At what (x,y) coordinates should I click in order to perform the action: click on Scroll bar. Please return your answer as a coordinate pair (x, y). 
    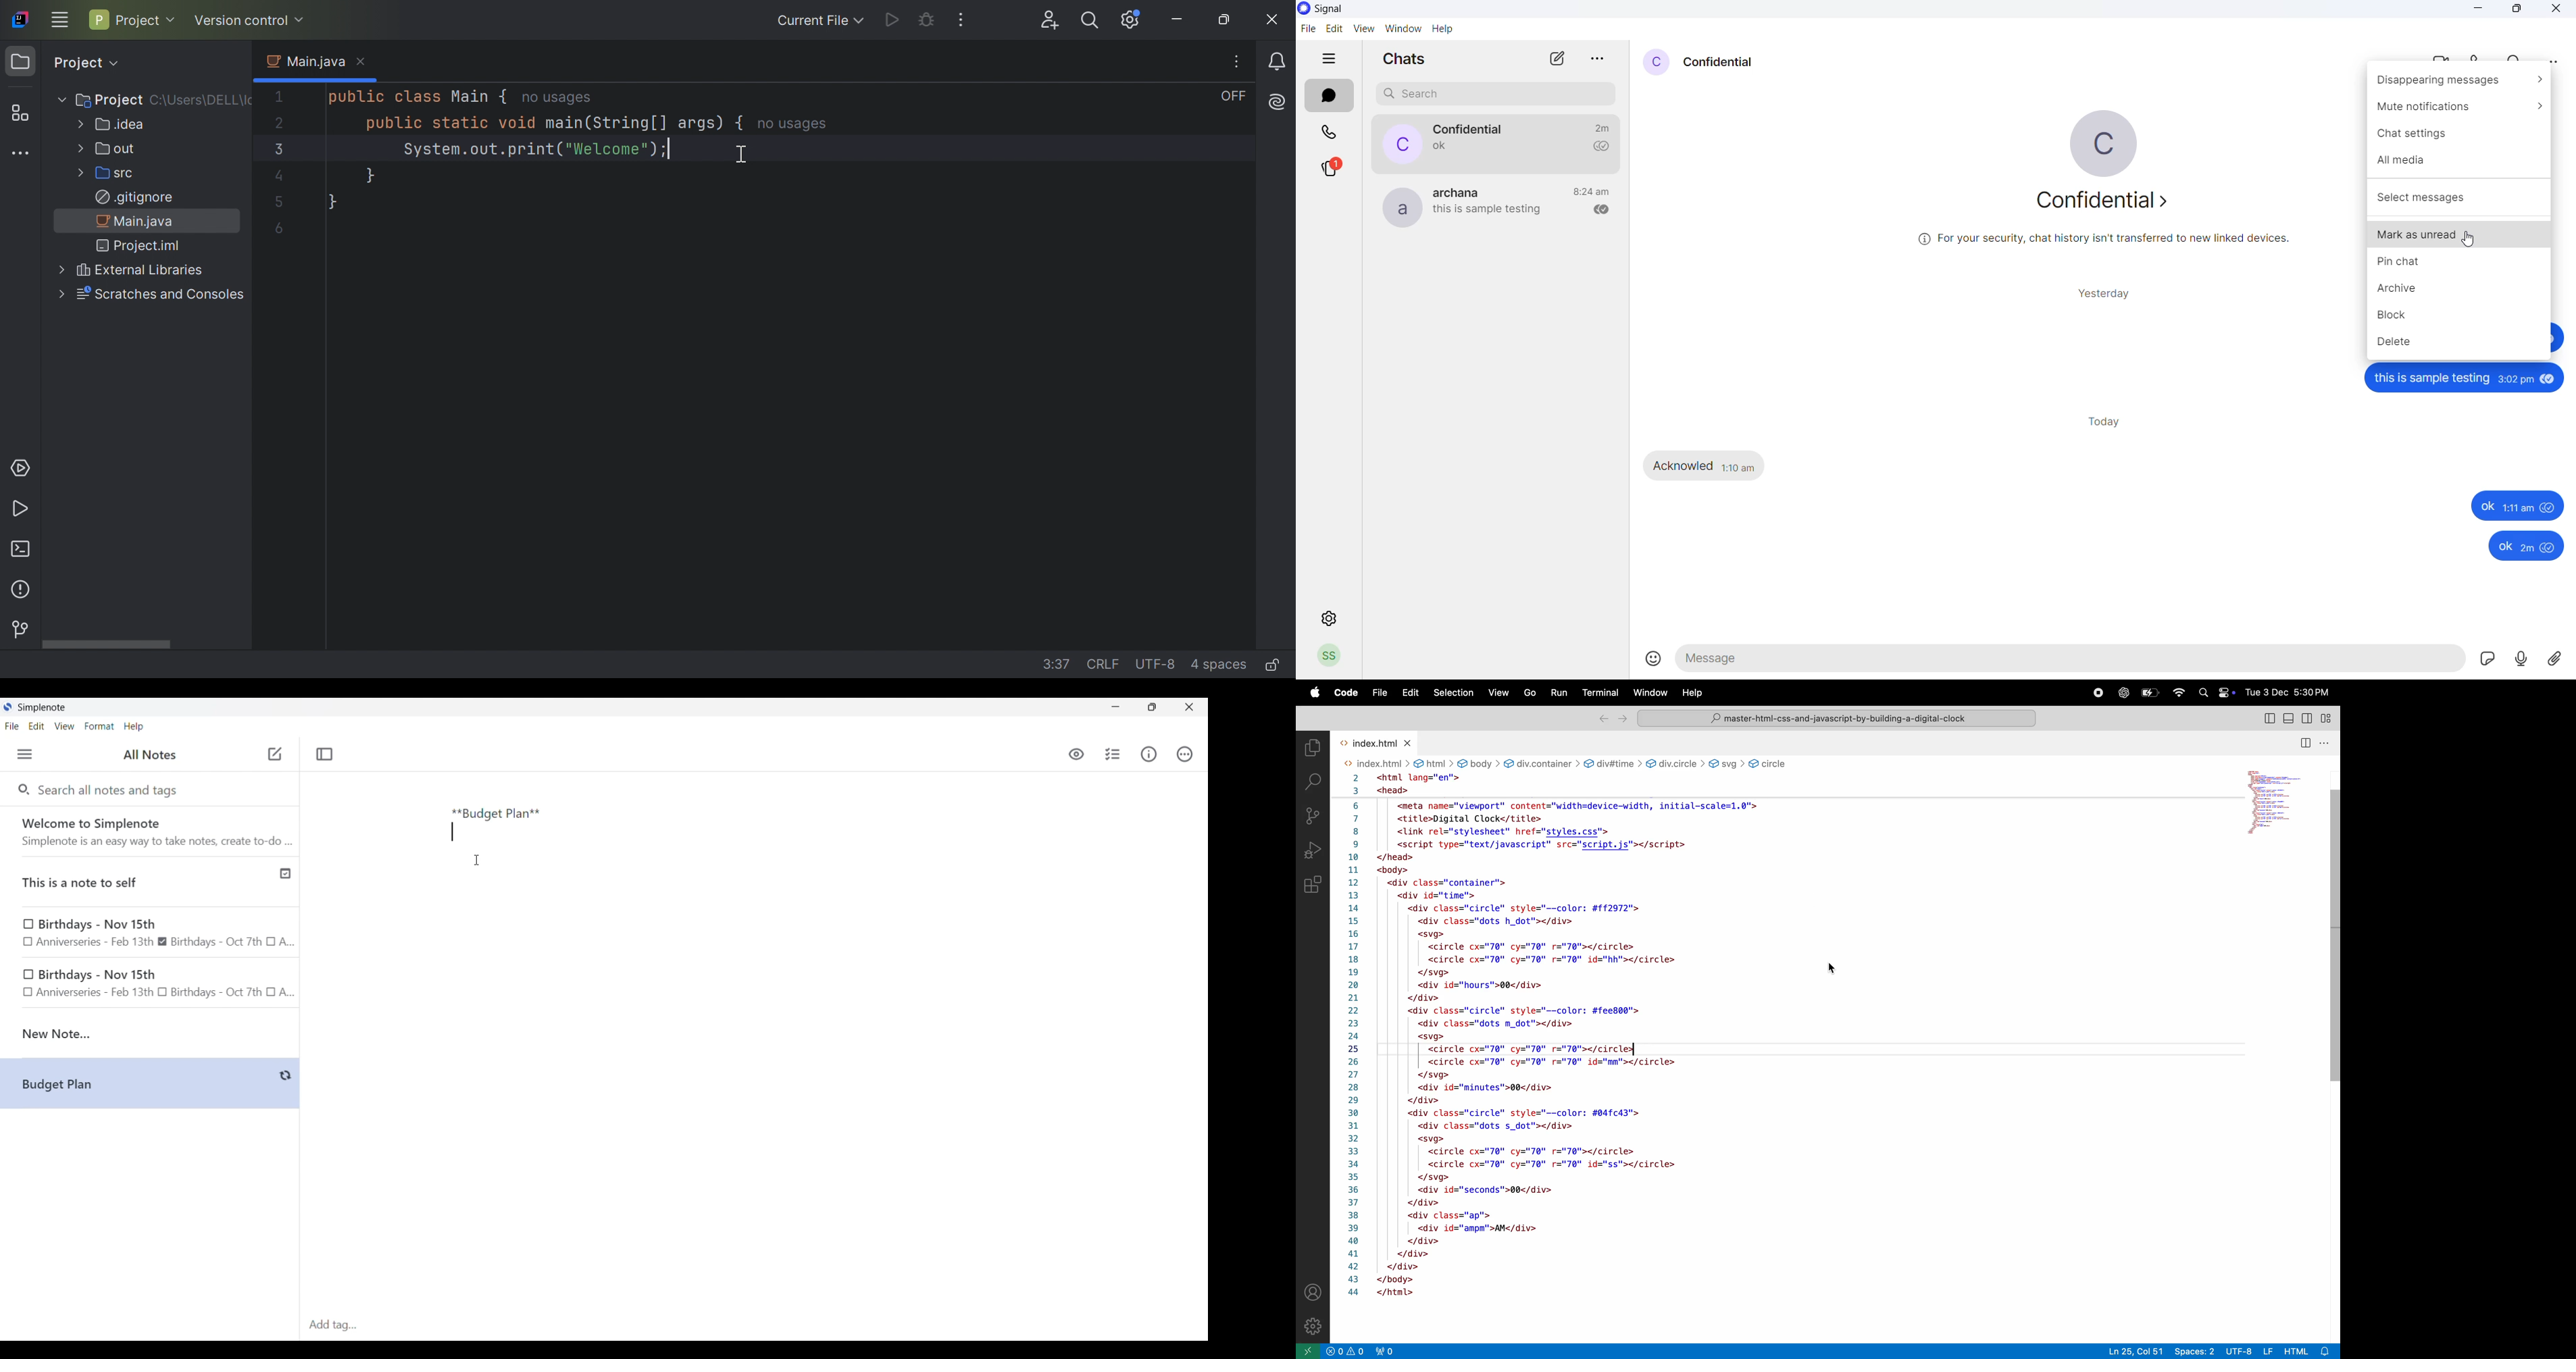
    Looking at the image, I should click on (2333, 940).